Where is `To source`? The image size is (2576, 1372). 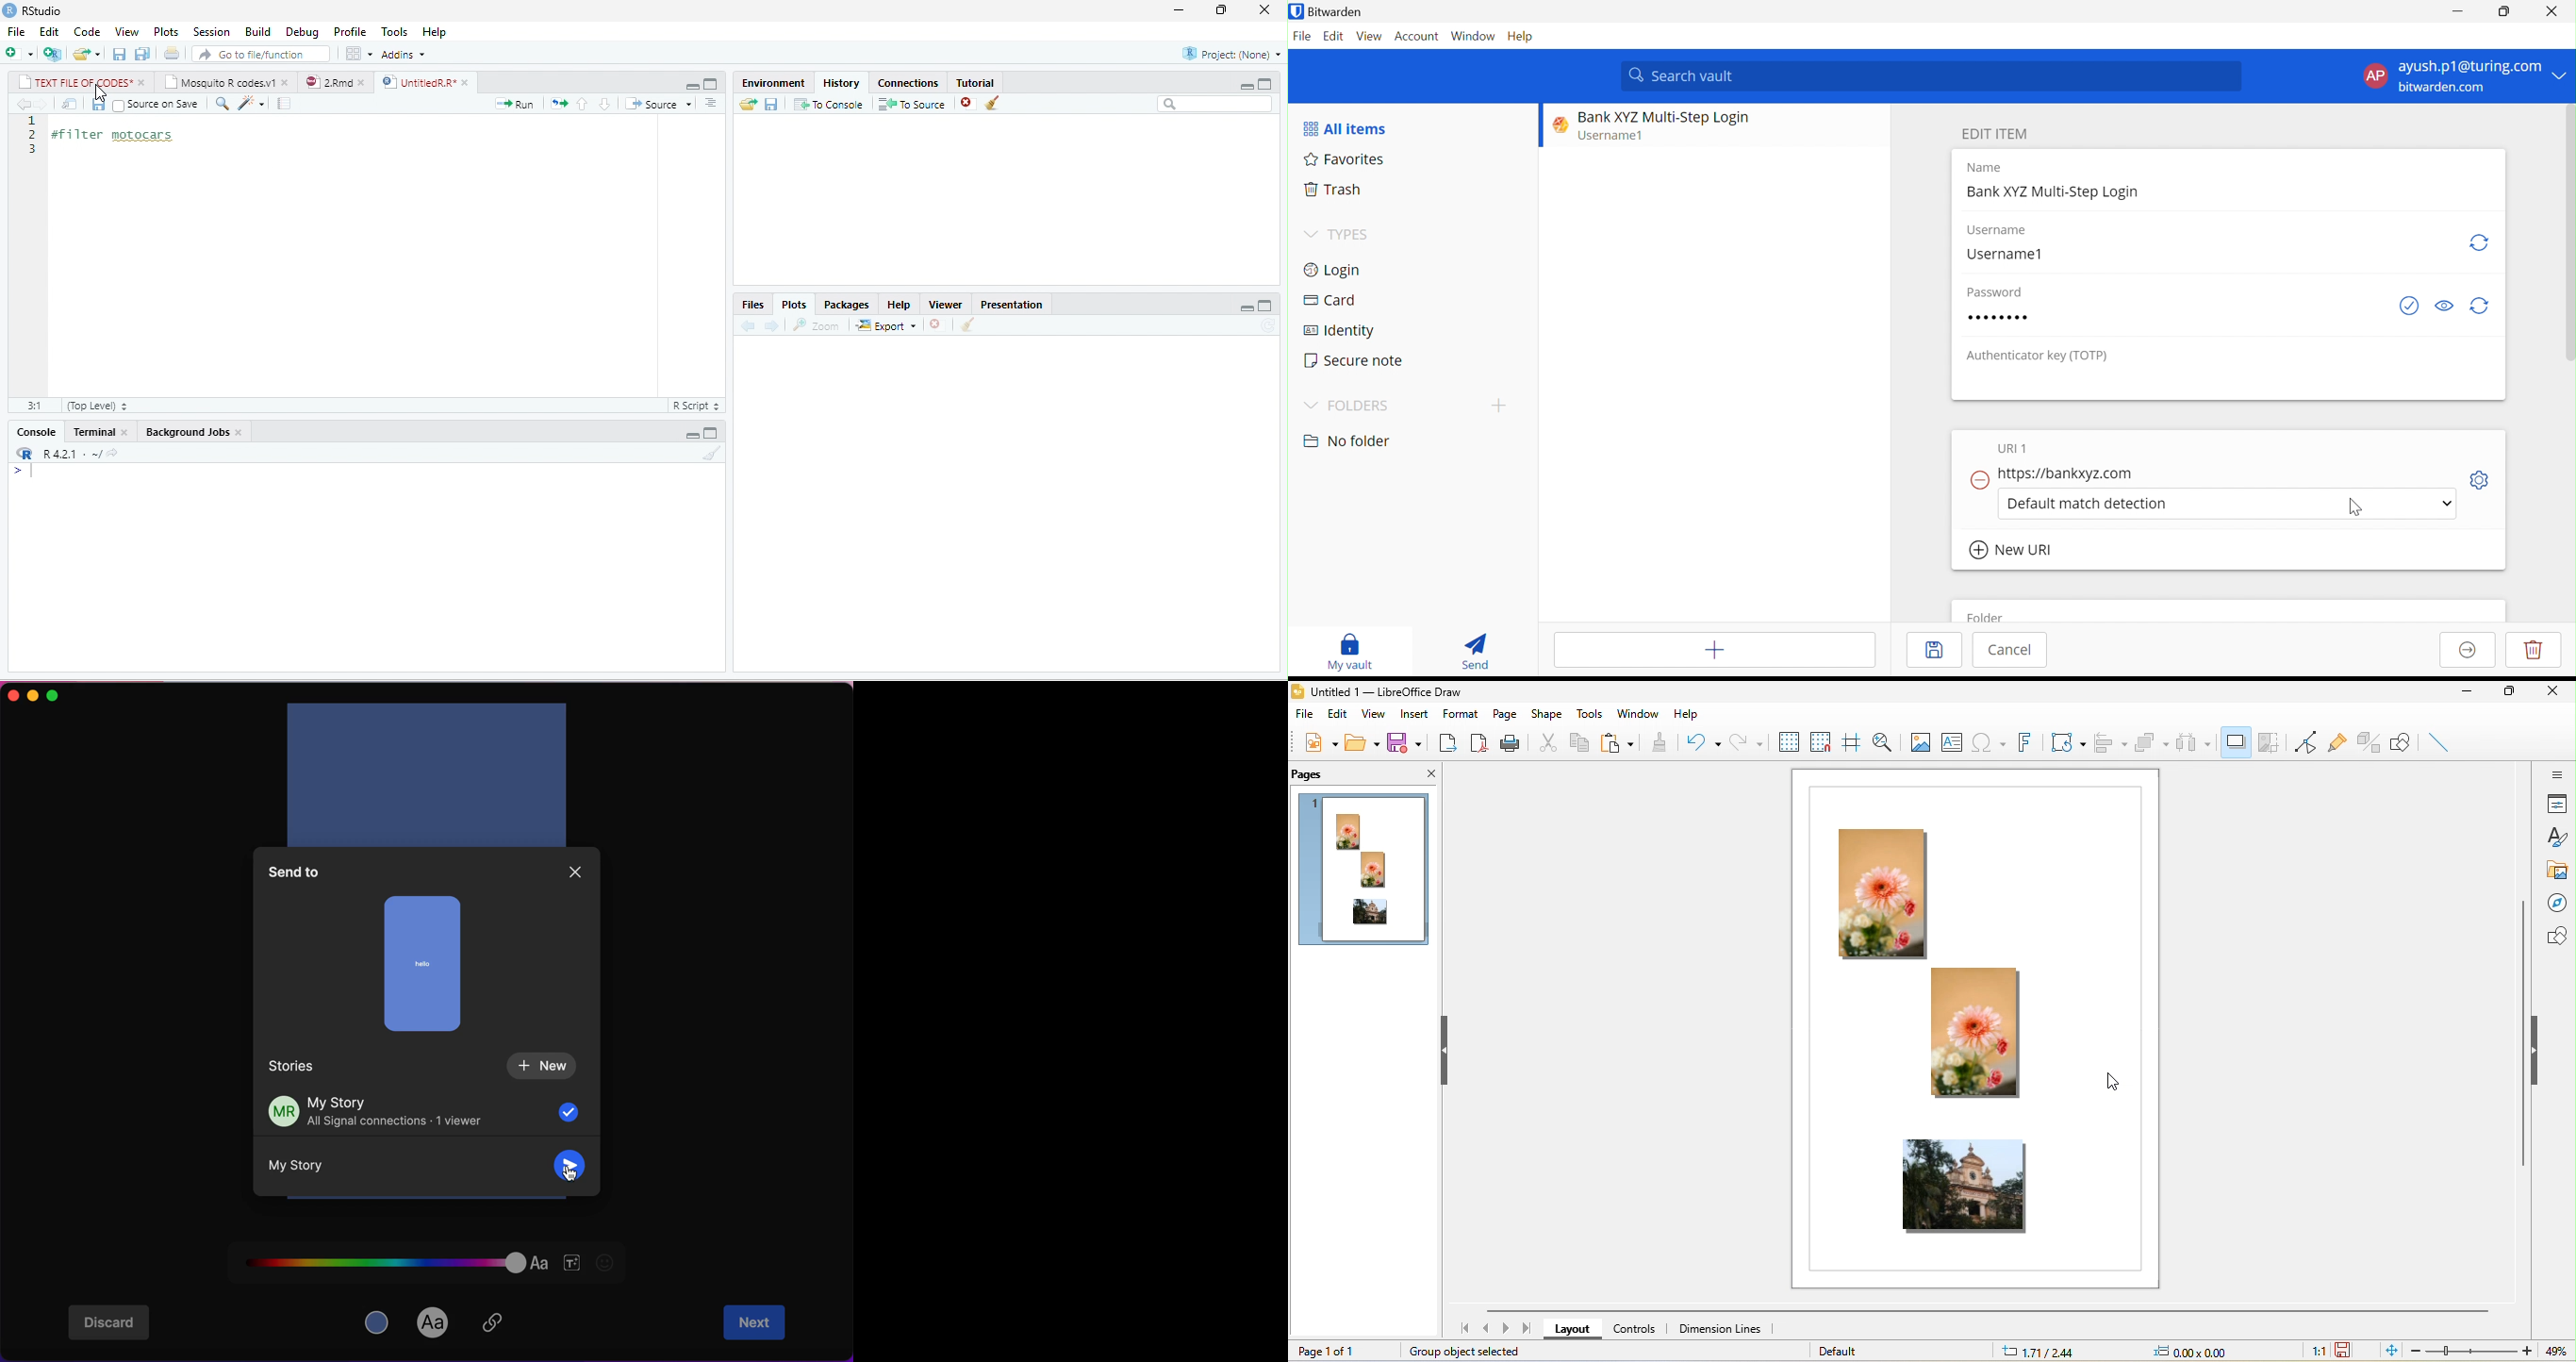 To source is located at coordinates (910, 104).